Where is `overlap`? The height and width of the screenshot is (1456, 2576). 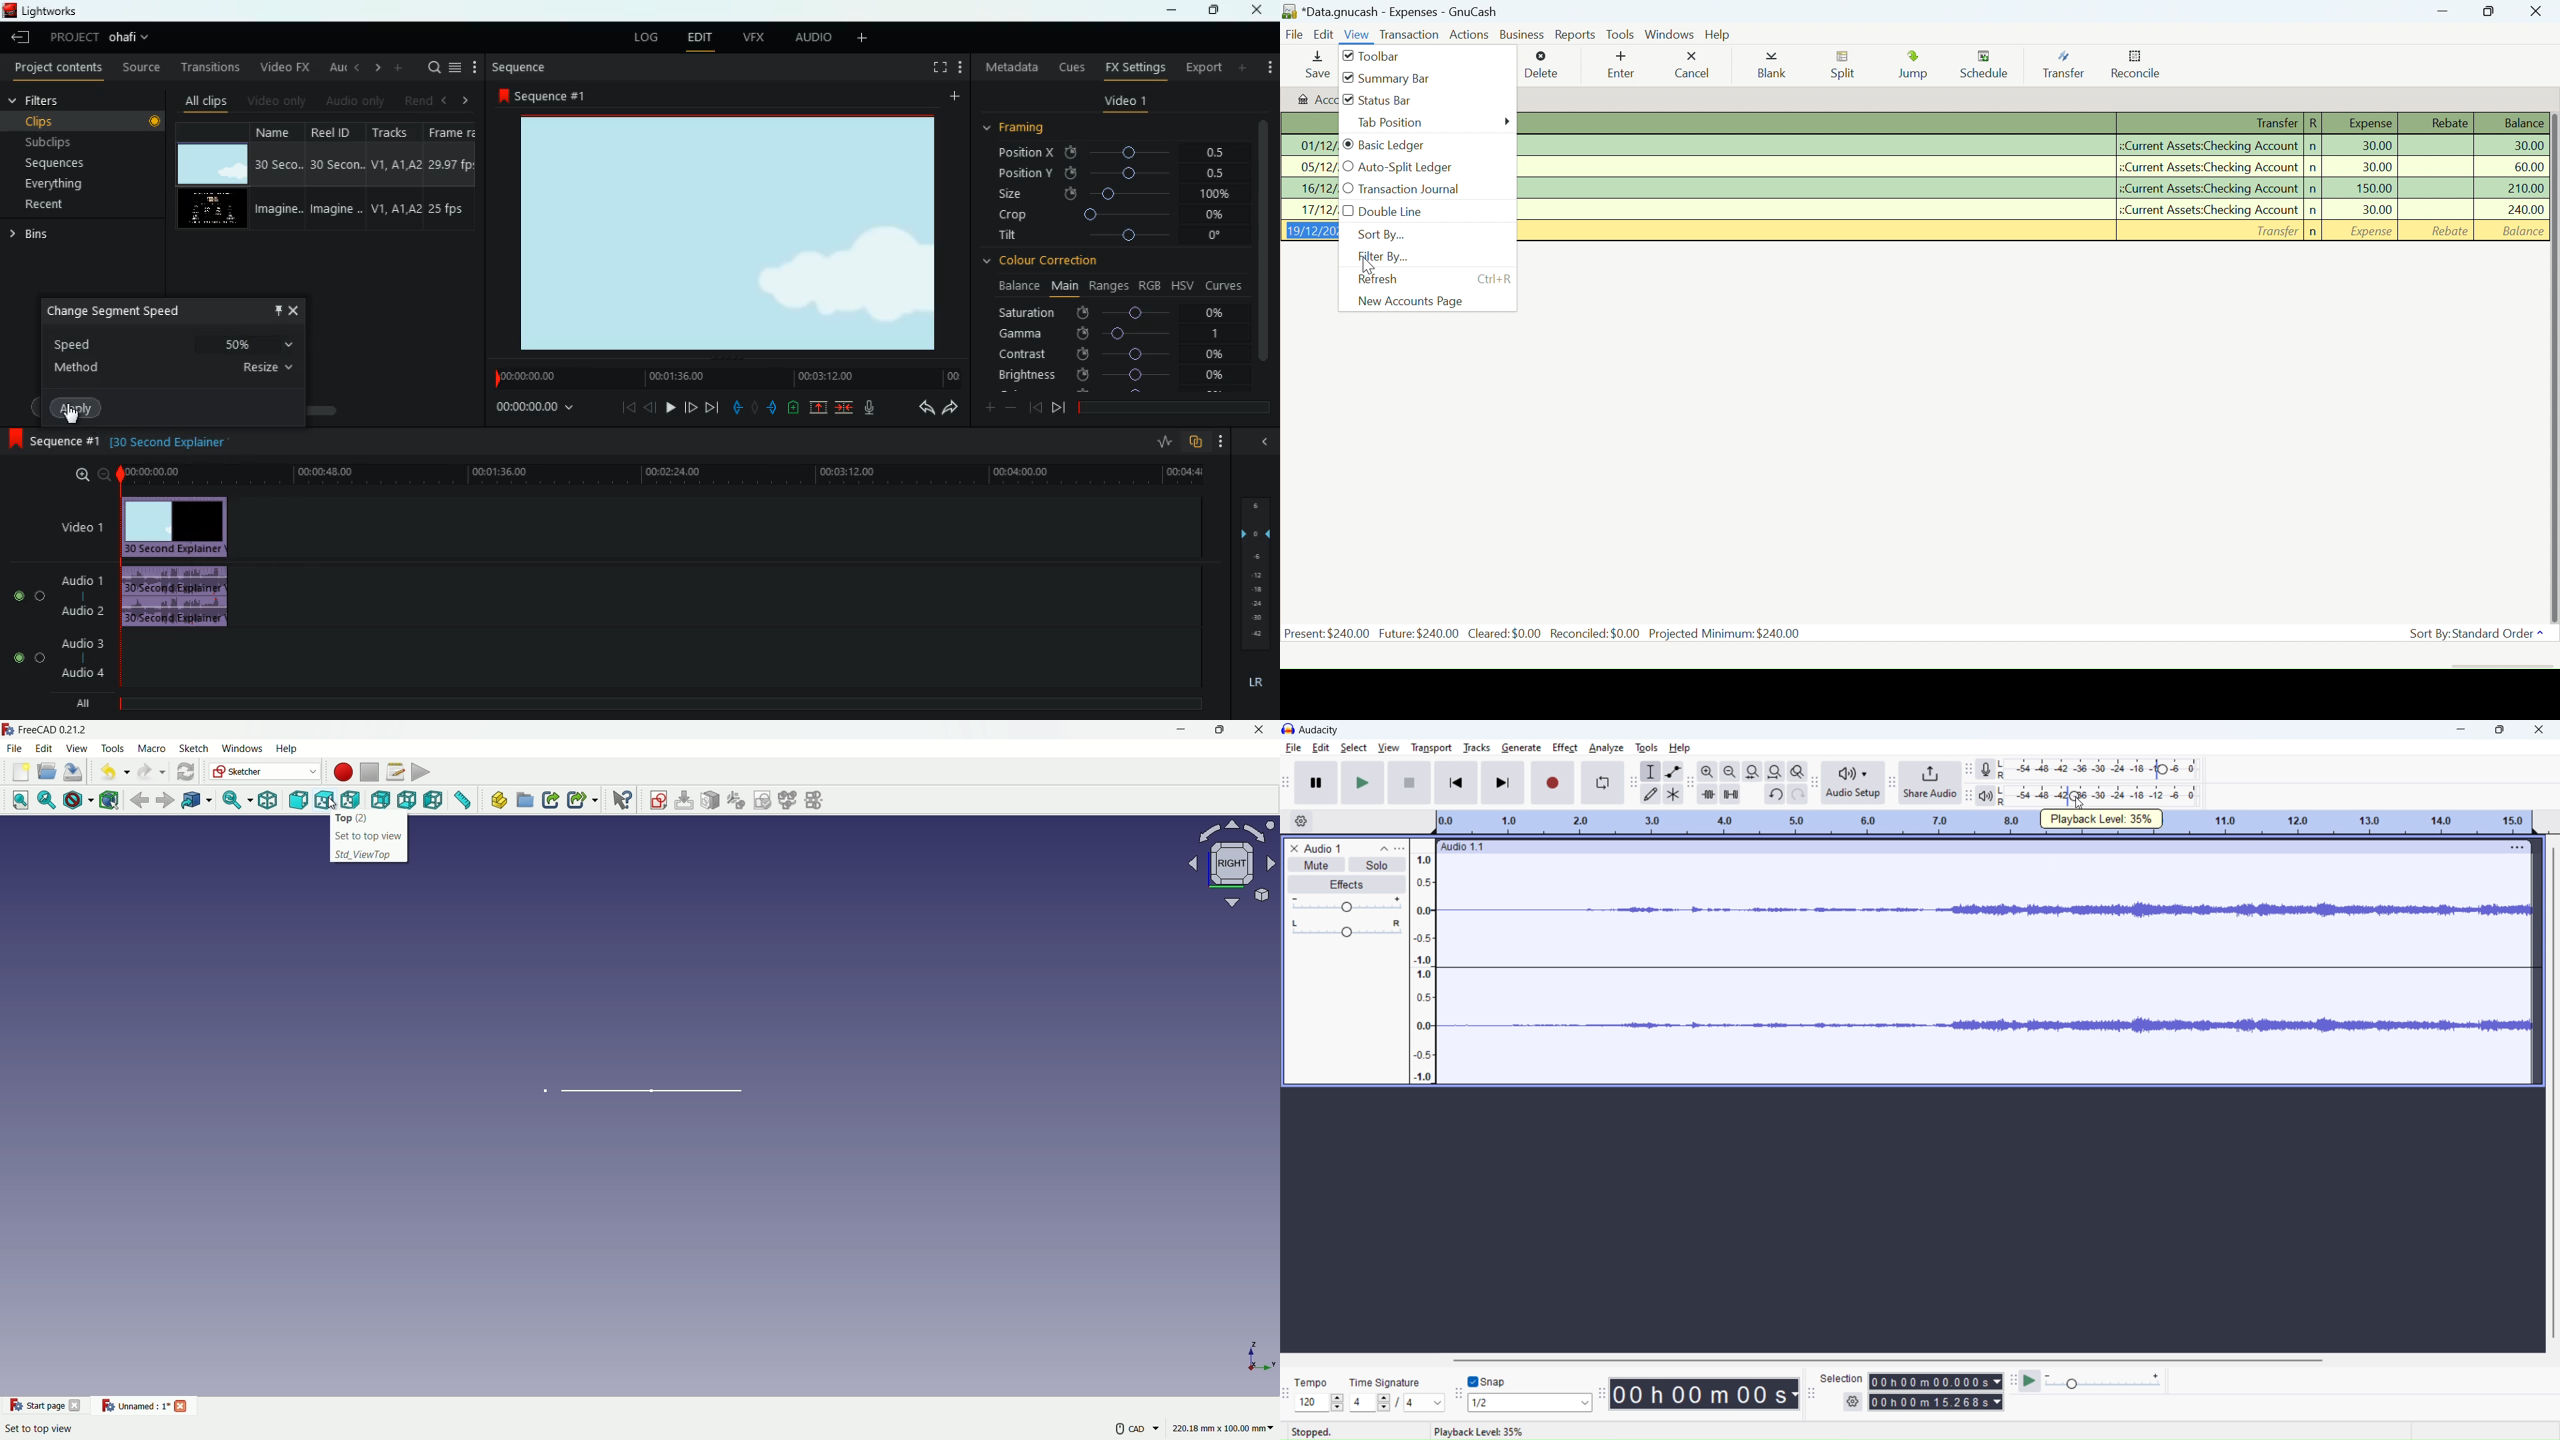
overlap is located at coordinates (1196, 443).